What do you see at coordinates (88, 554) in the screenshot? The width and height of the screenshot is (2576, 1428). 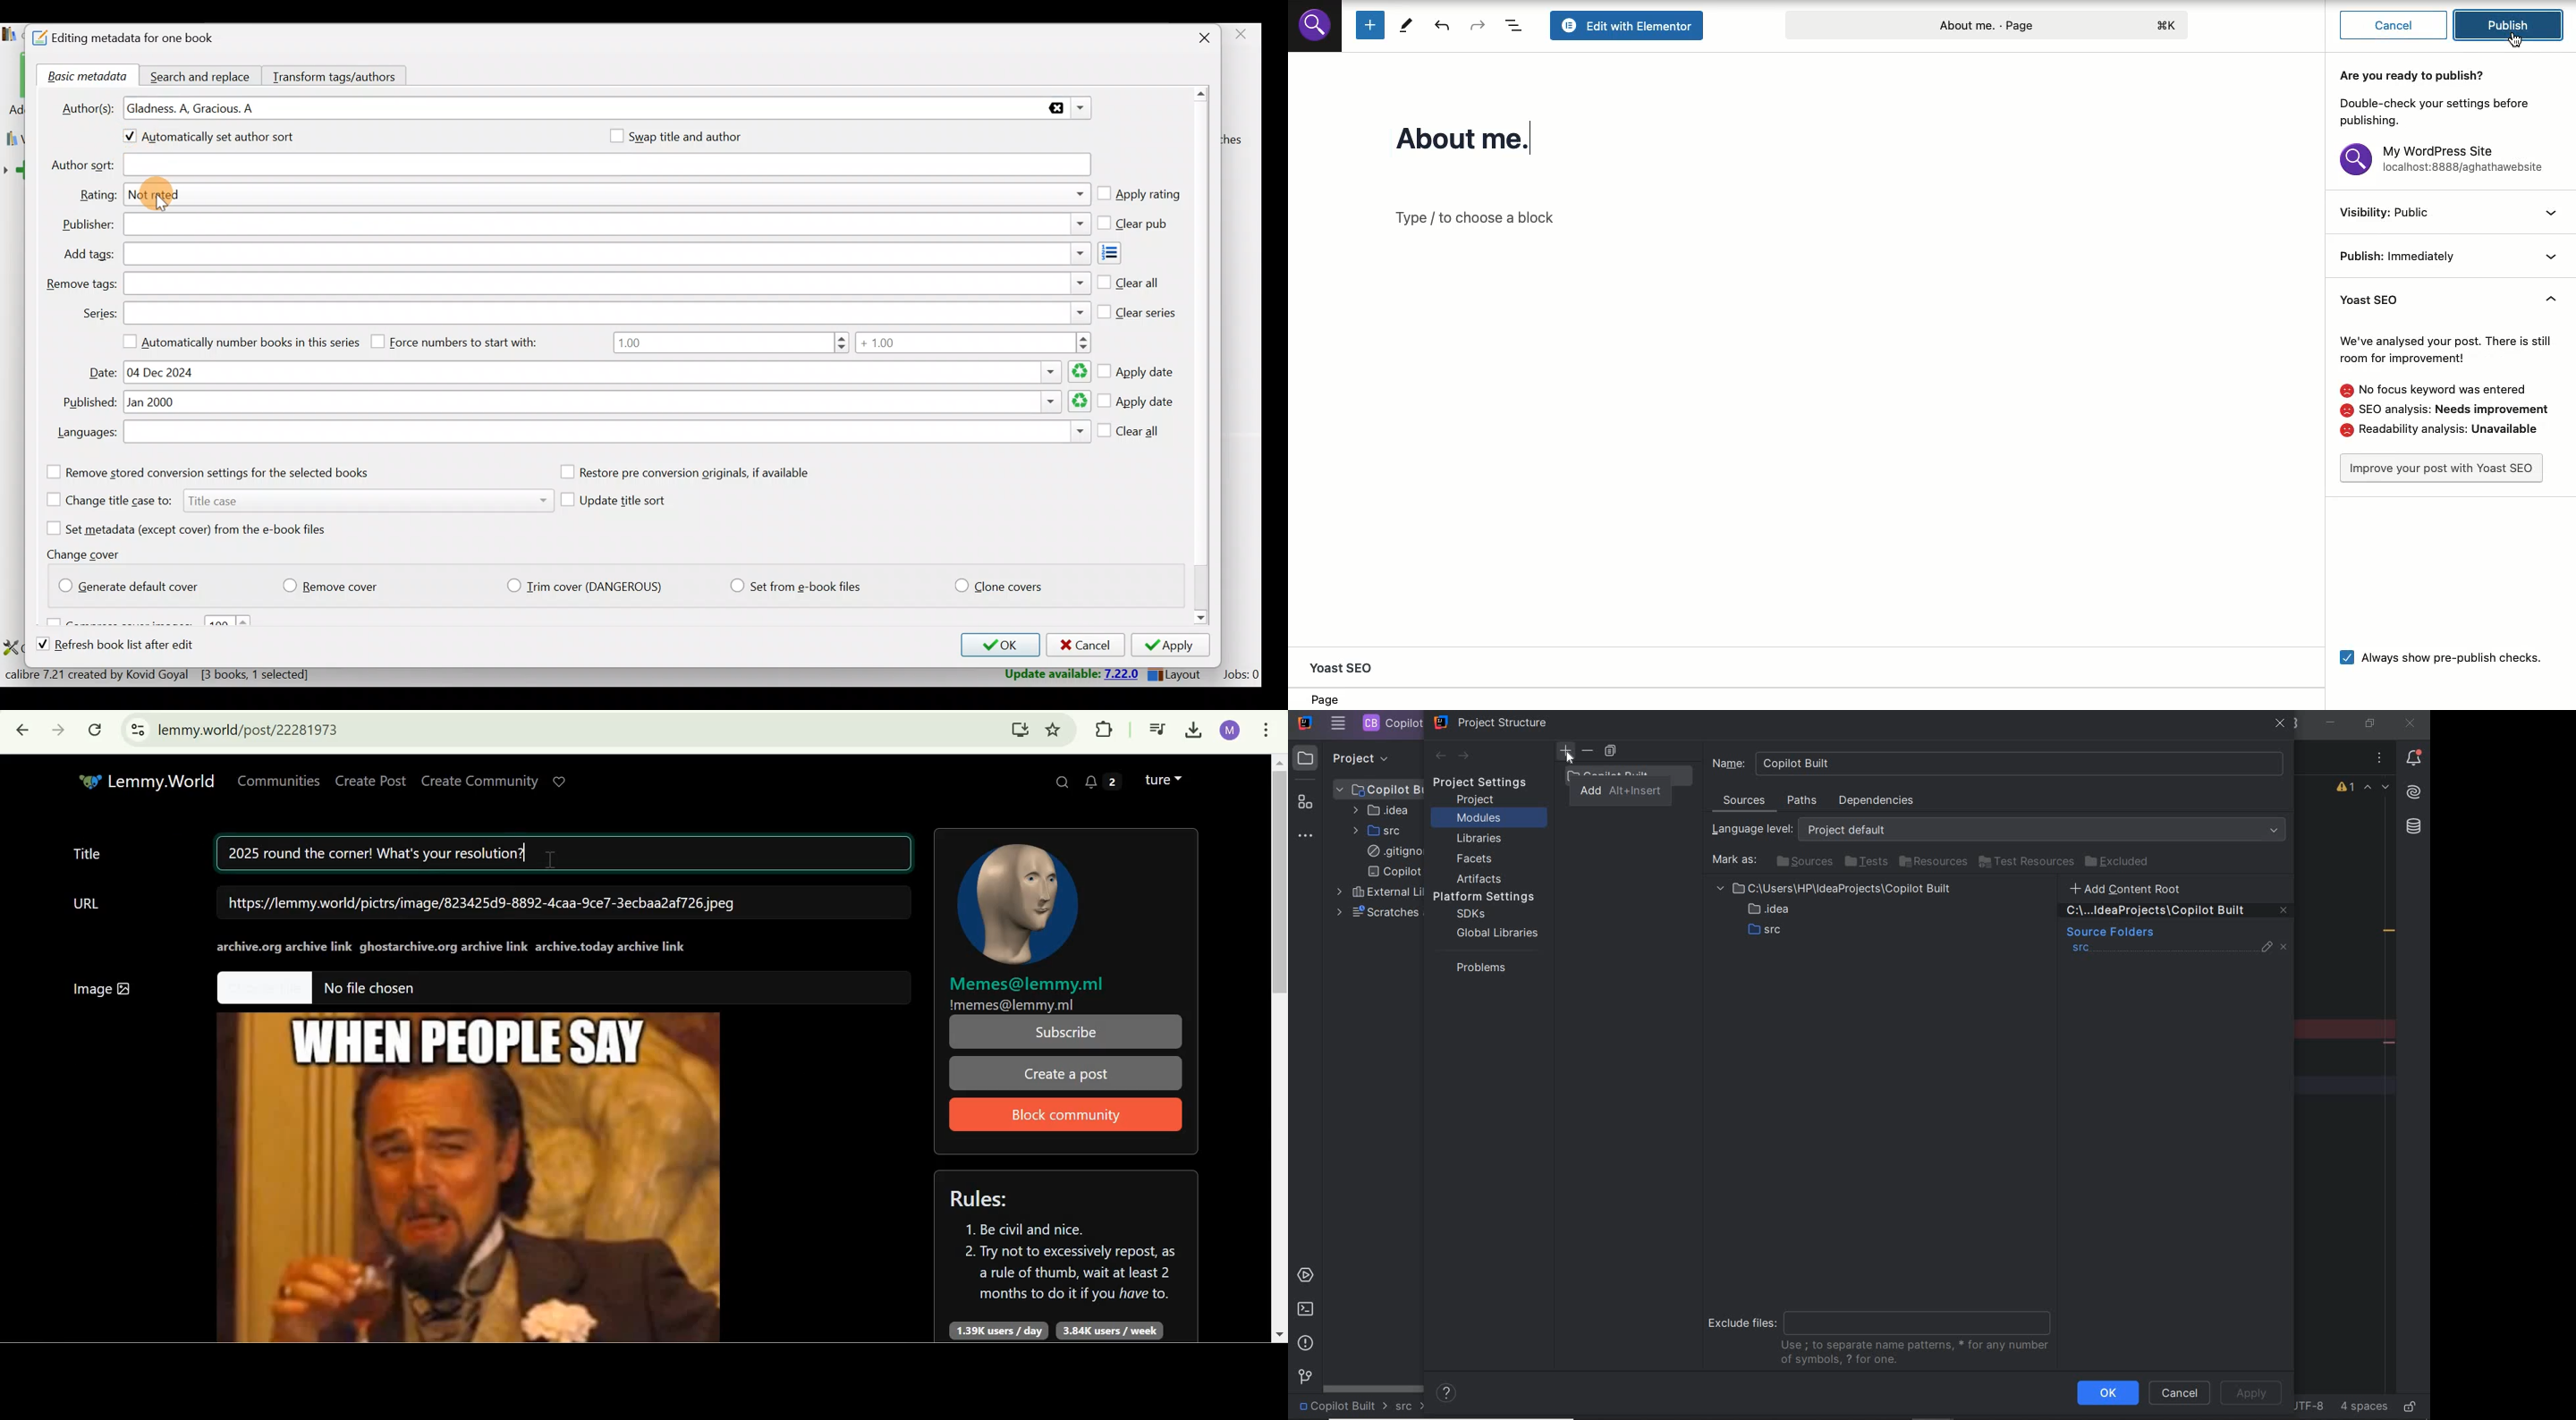 I see `Change cover` at bounding box center [88, 554].